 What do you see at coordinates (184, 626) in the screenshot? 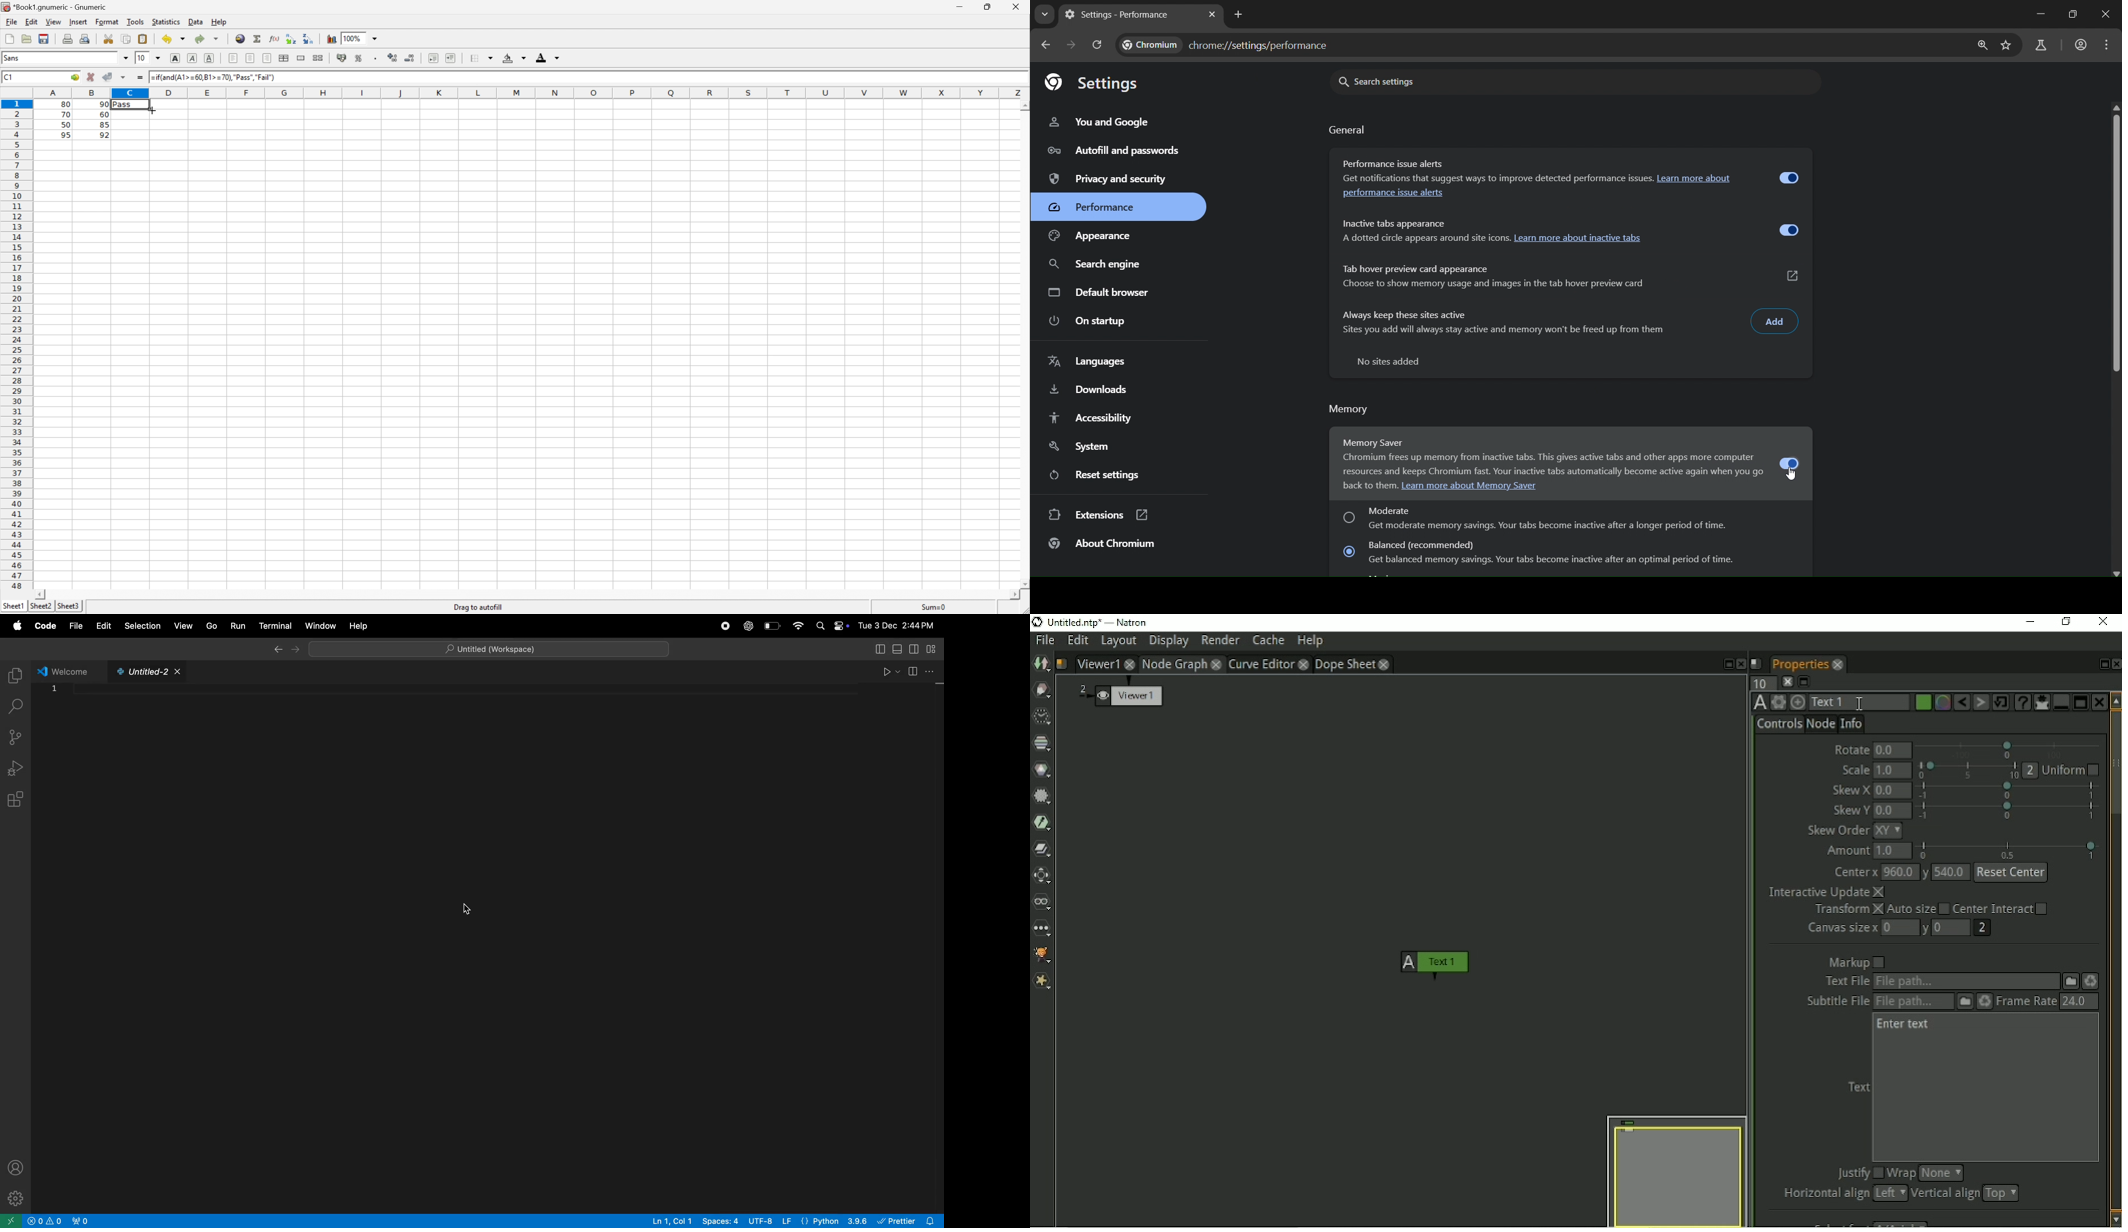
I see `view` at bounding box center [184, 626].